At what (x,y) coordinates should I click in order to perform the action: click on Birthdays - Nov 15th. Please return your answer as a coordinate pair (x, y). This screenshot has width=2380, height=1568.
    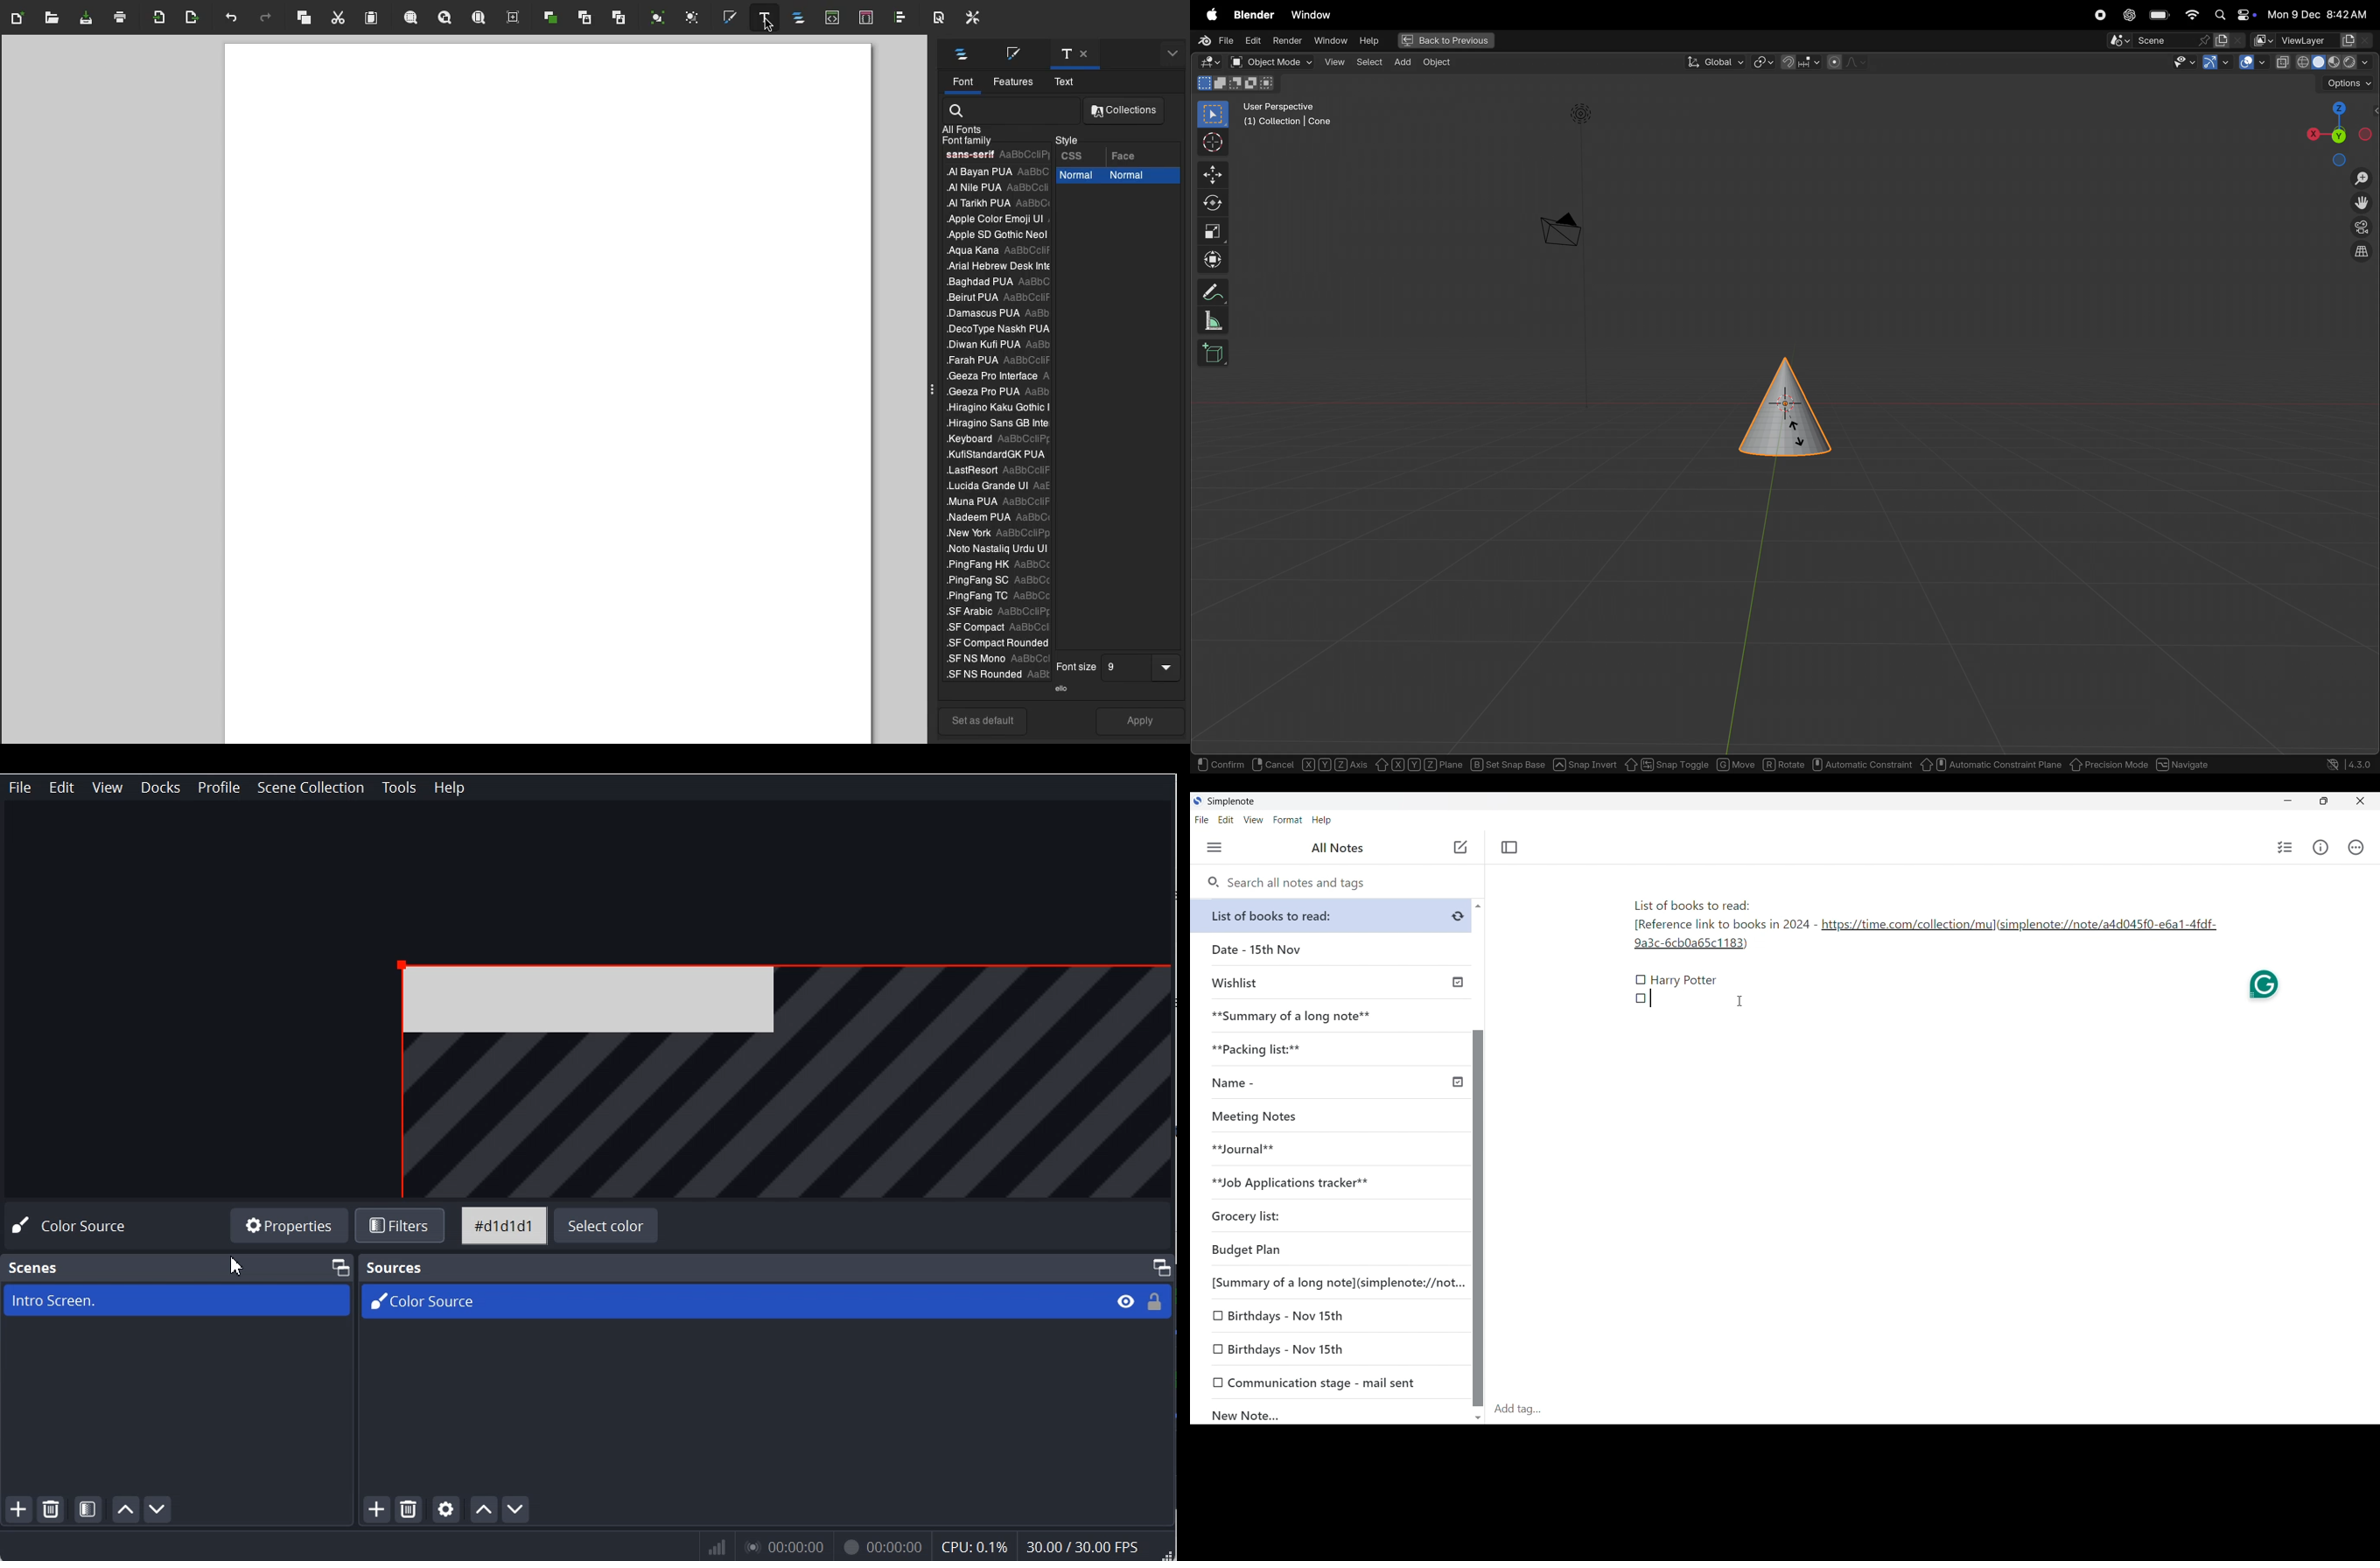
    Looking at the image, I should click on (1330, 1316).